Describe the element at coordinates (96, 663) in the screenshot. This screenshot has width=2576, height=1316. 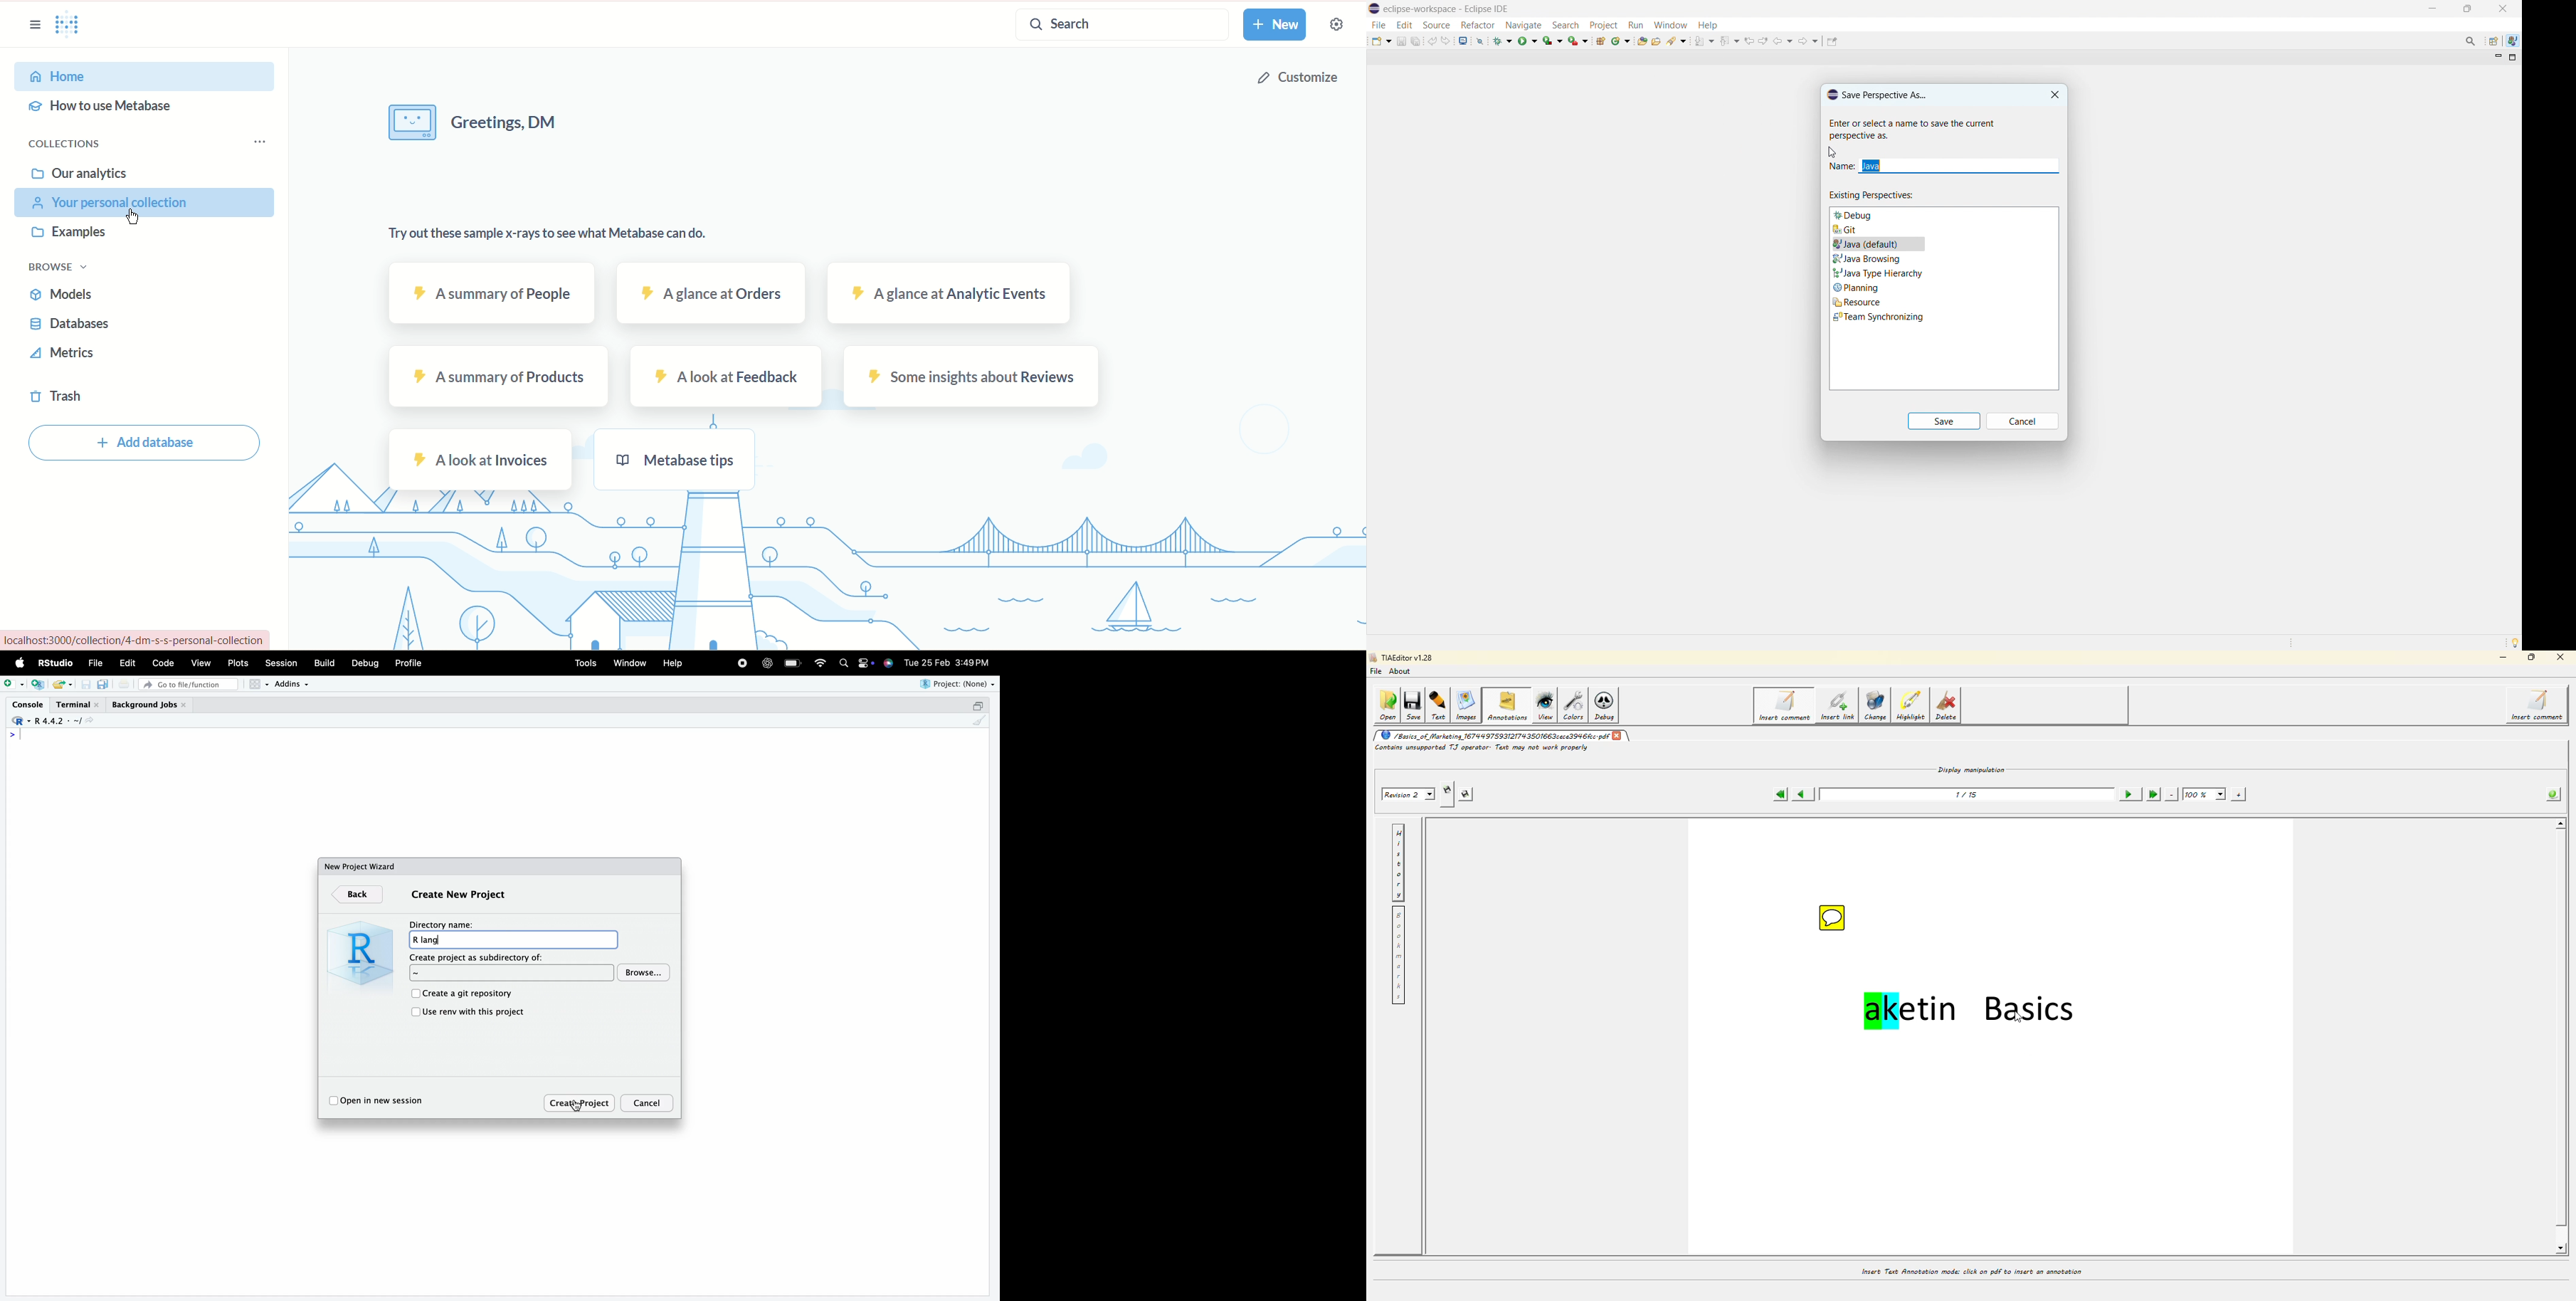
I see `File` at that location.